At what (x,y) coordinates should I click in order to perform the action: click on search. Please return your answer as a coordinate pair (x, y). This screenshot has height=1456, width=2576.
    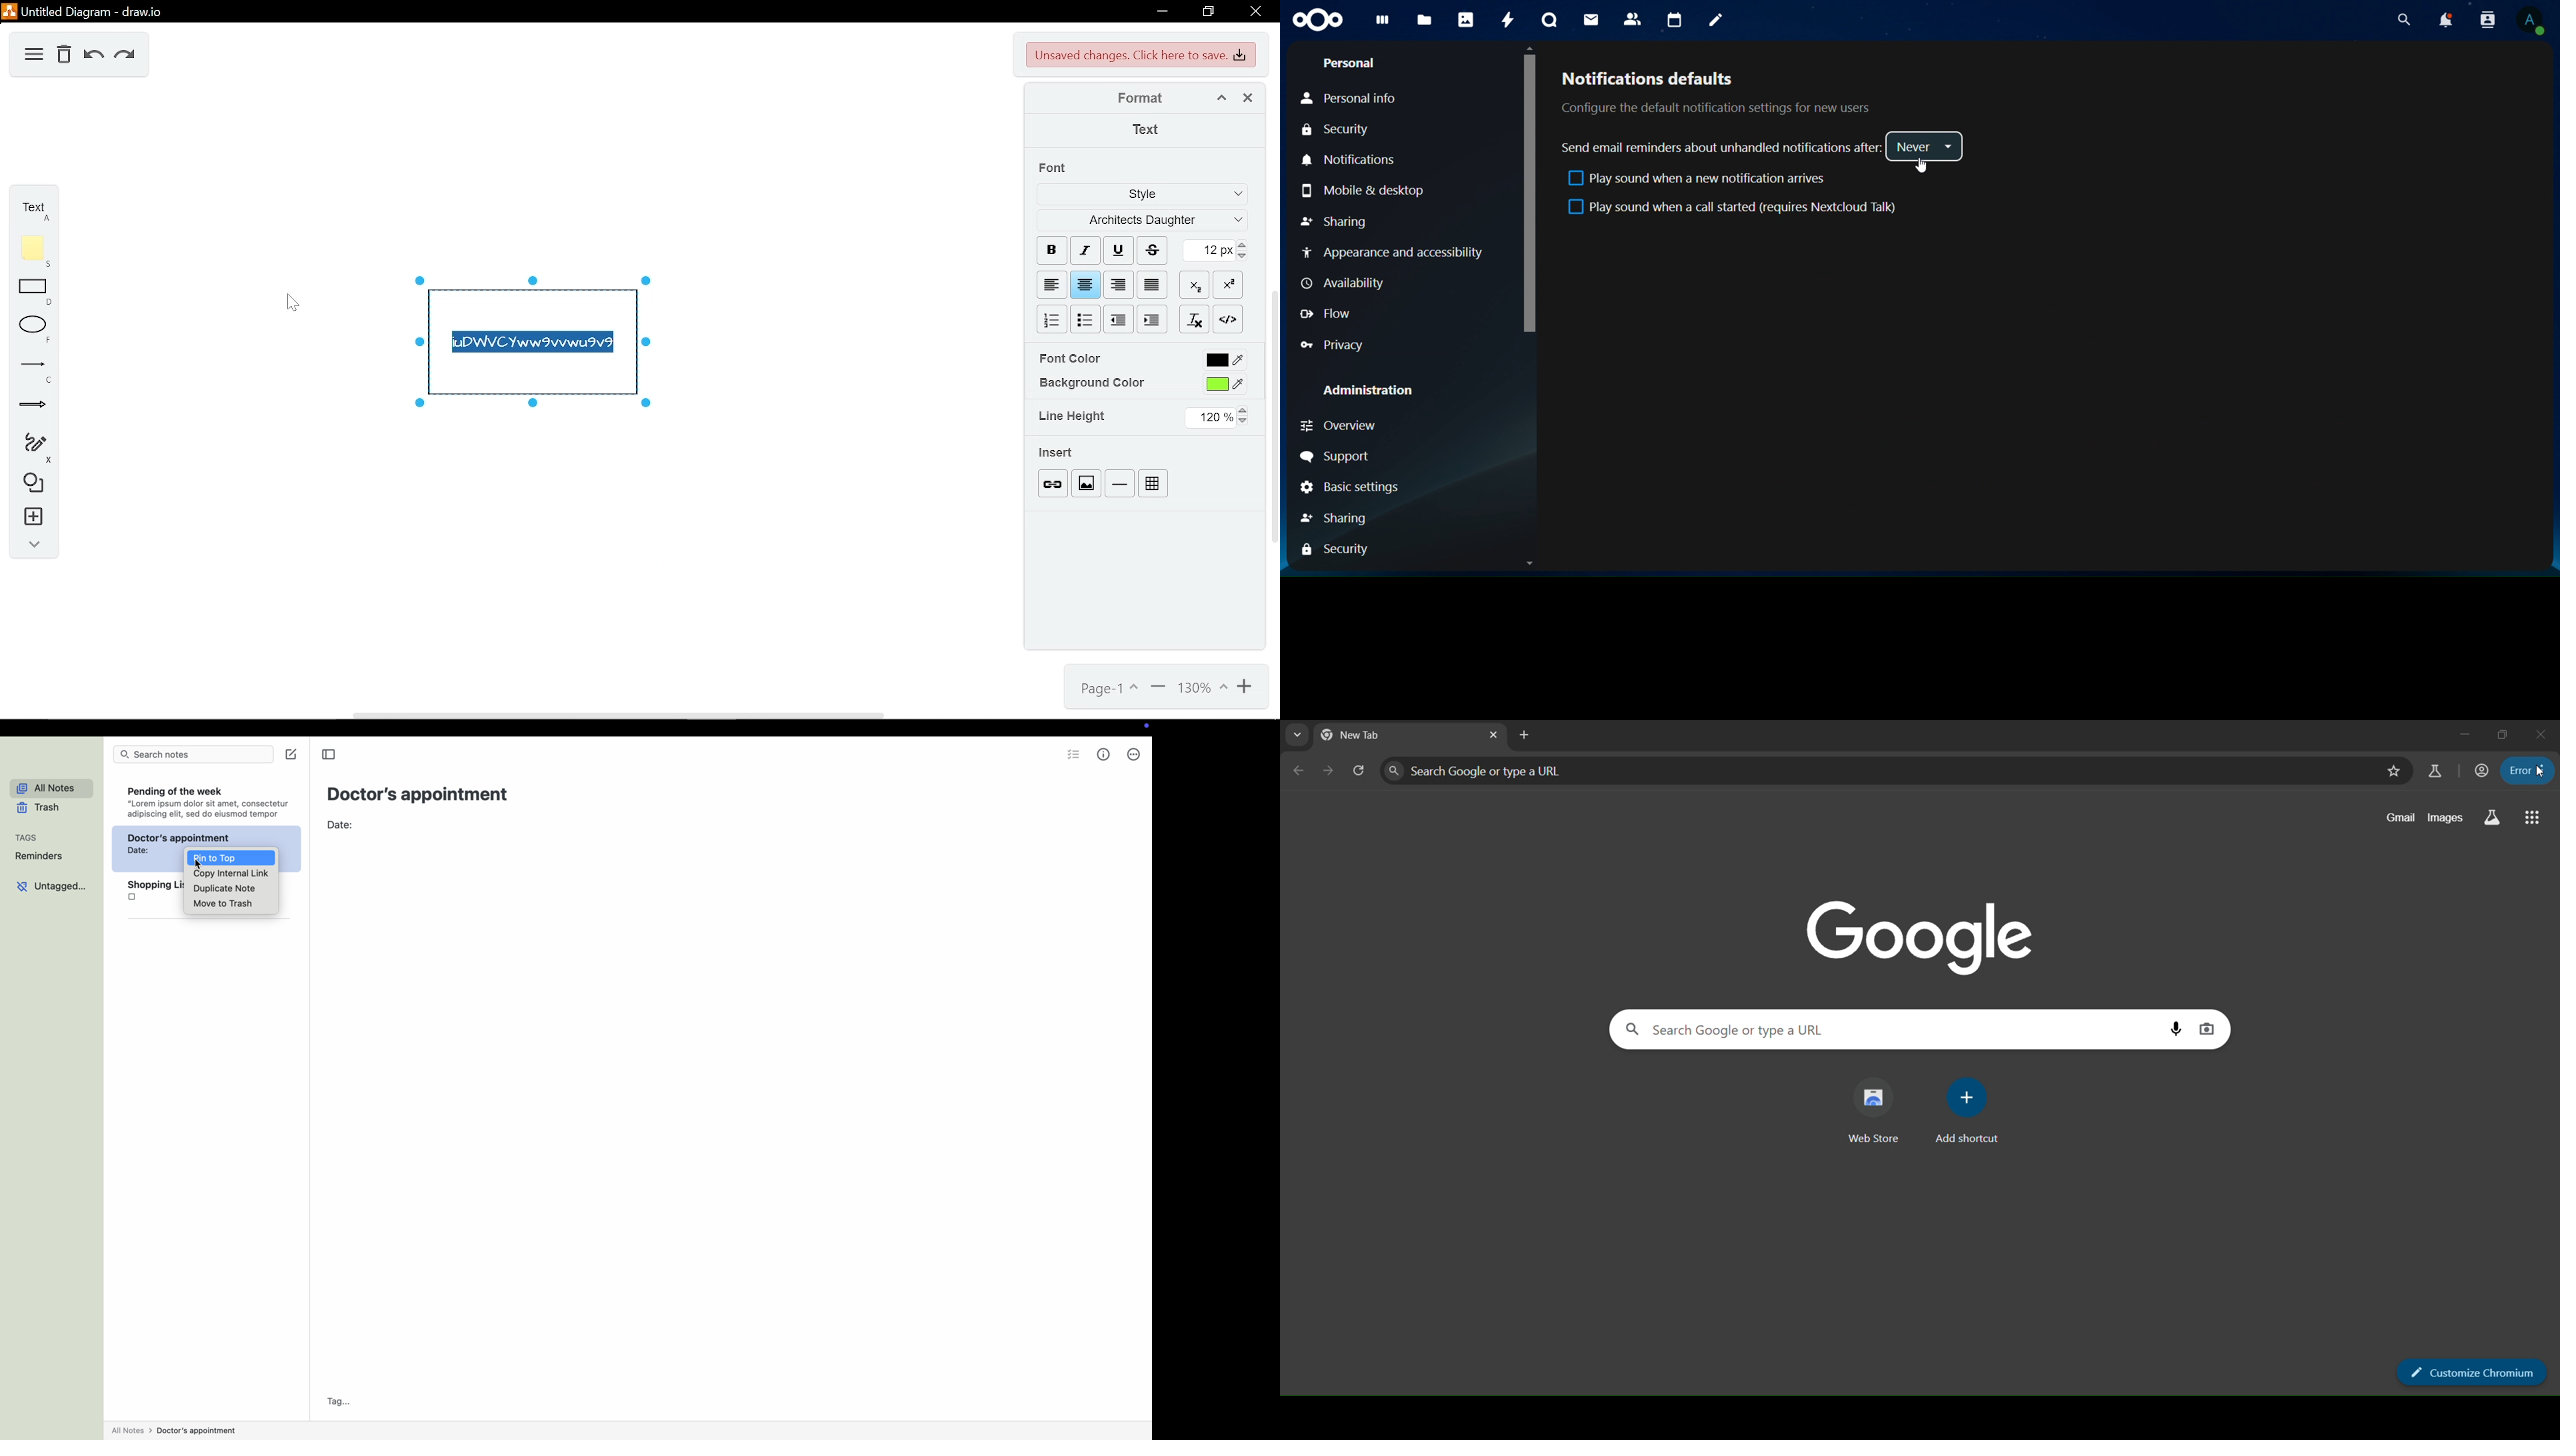
    Looking at the image, I should click on (2404, 21).